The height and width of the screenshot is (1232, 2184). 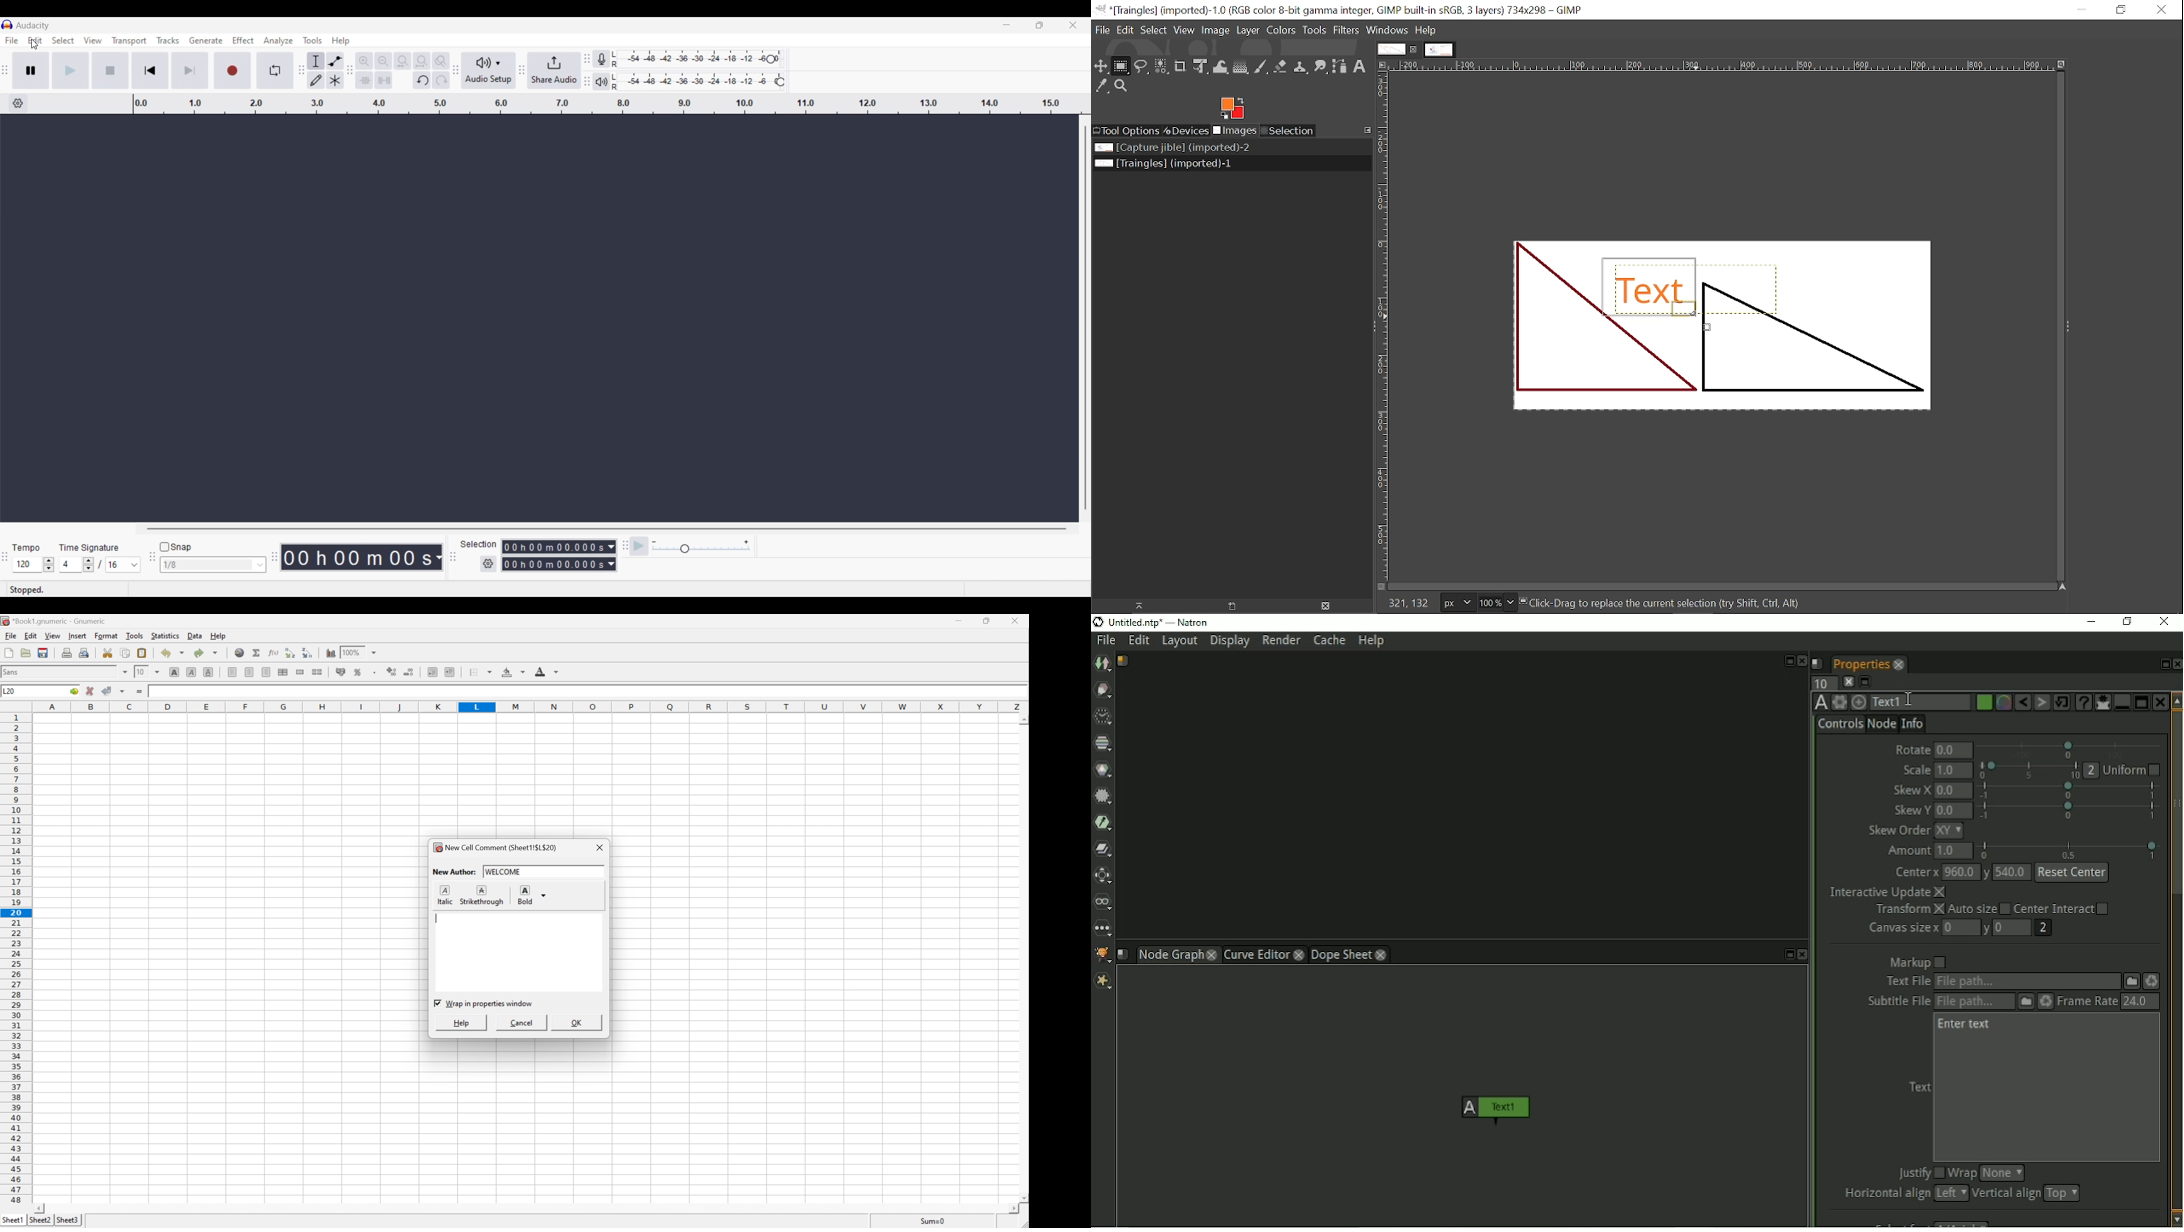 What do you see at coordinates (316, 61) in the screenshot?
I see `Selection tool` at bounding box center [316, 61].